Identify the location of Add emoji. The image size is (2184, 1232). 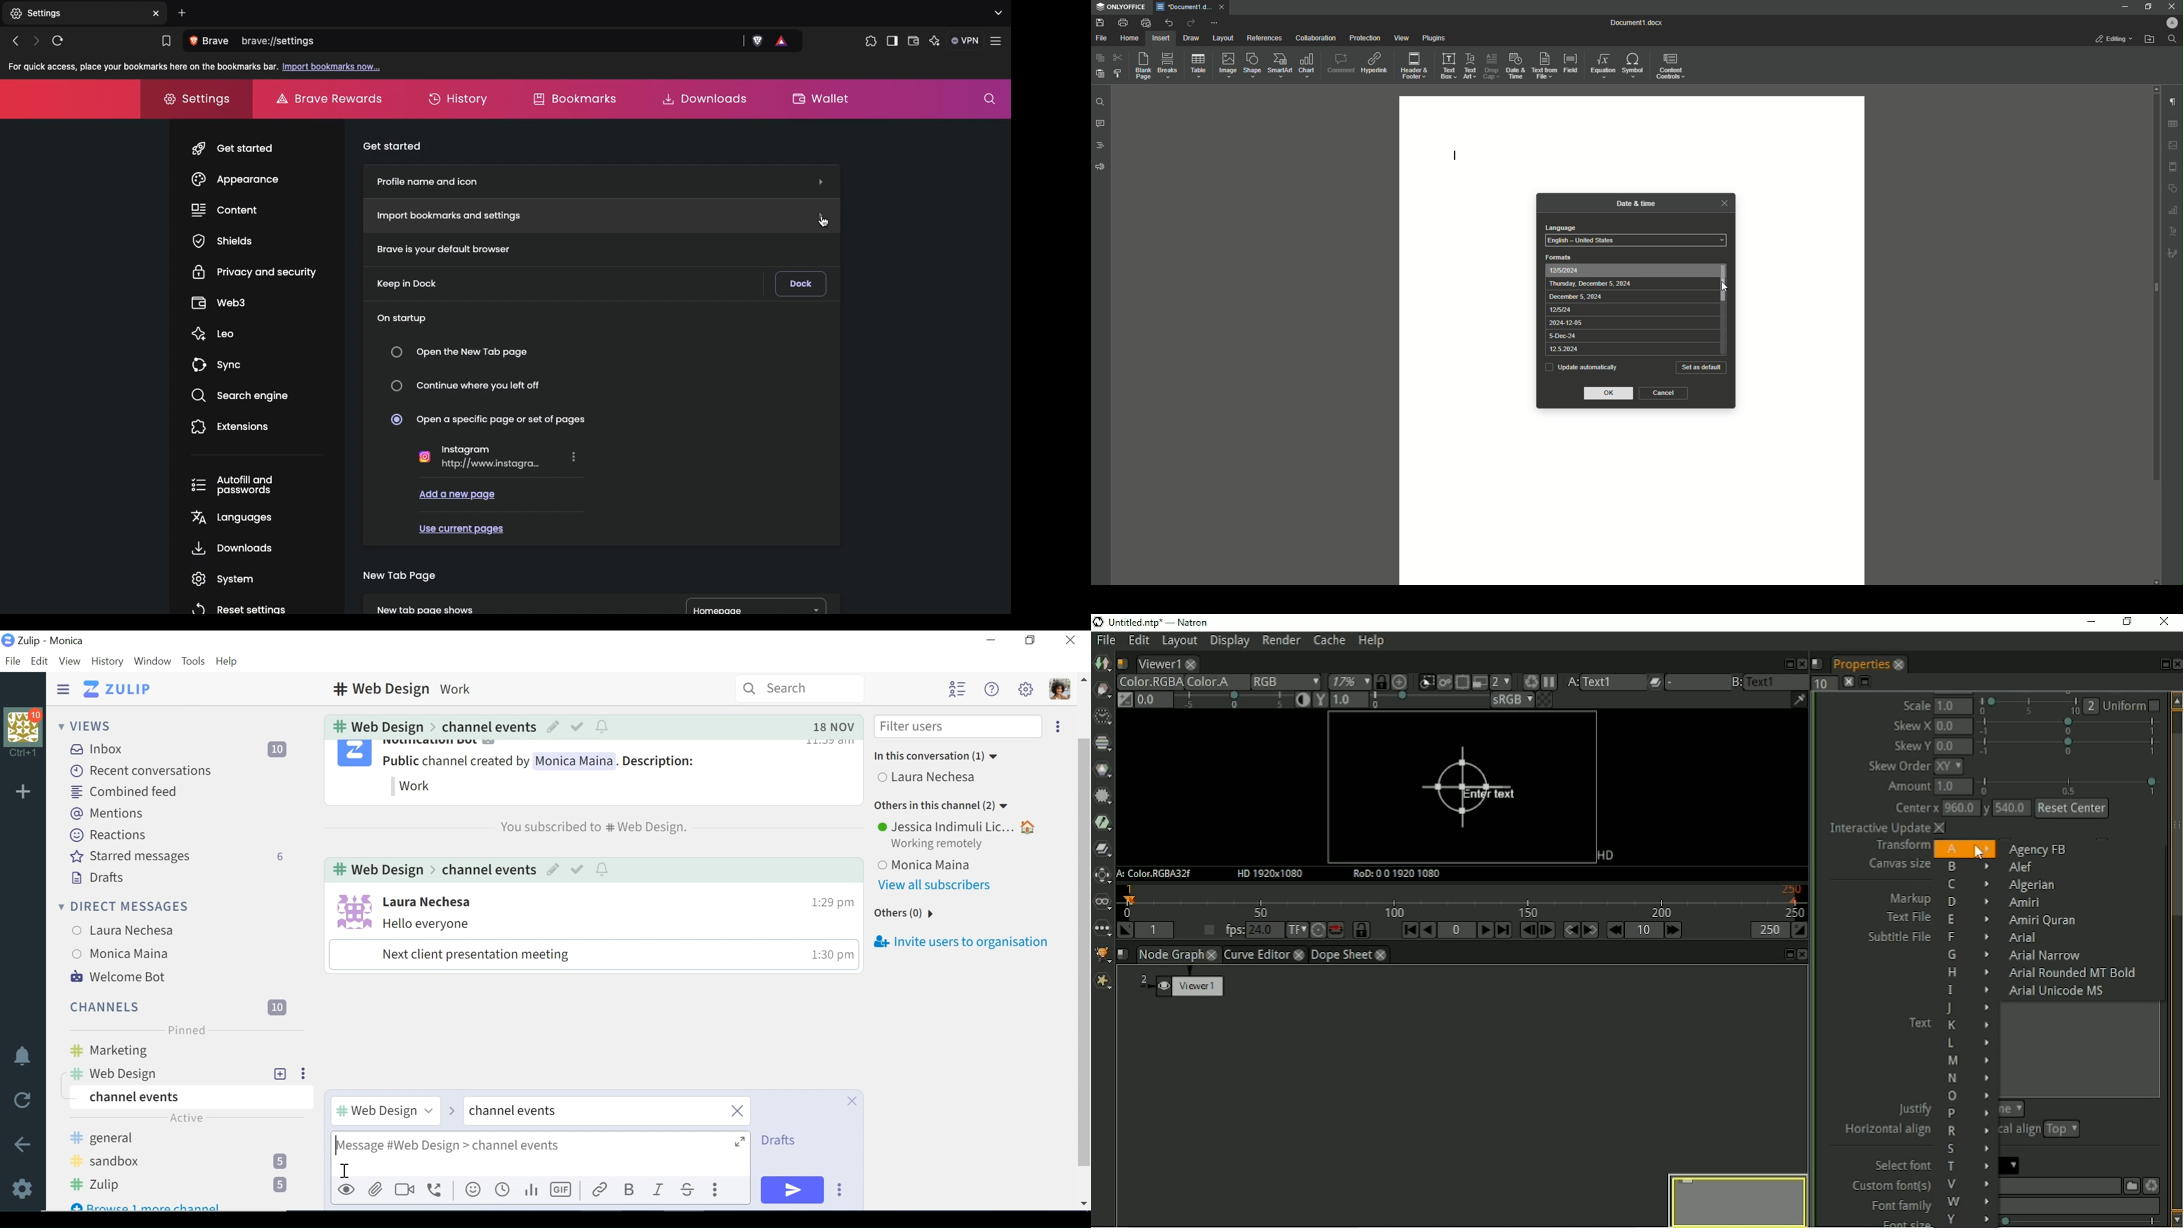
(472, 1190).